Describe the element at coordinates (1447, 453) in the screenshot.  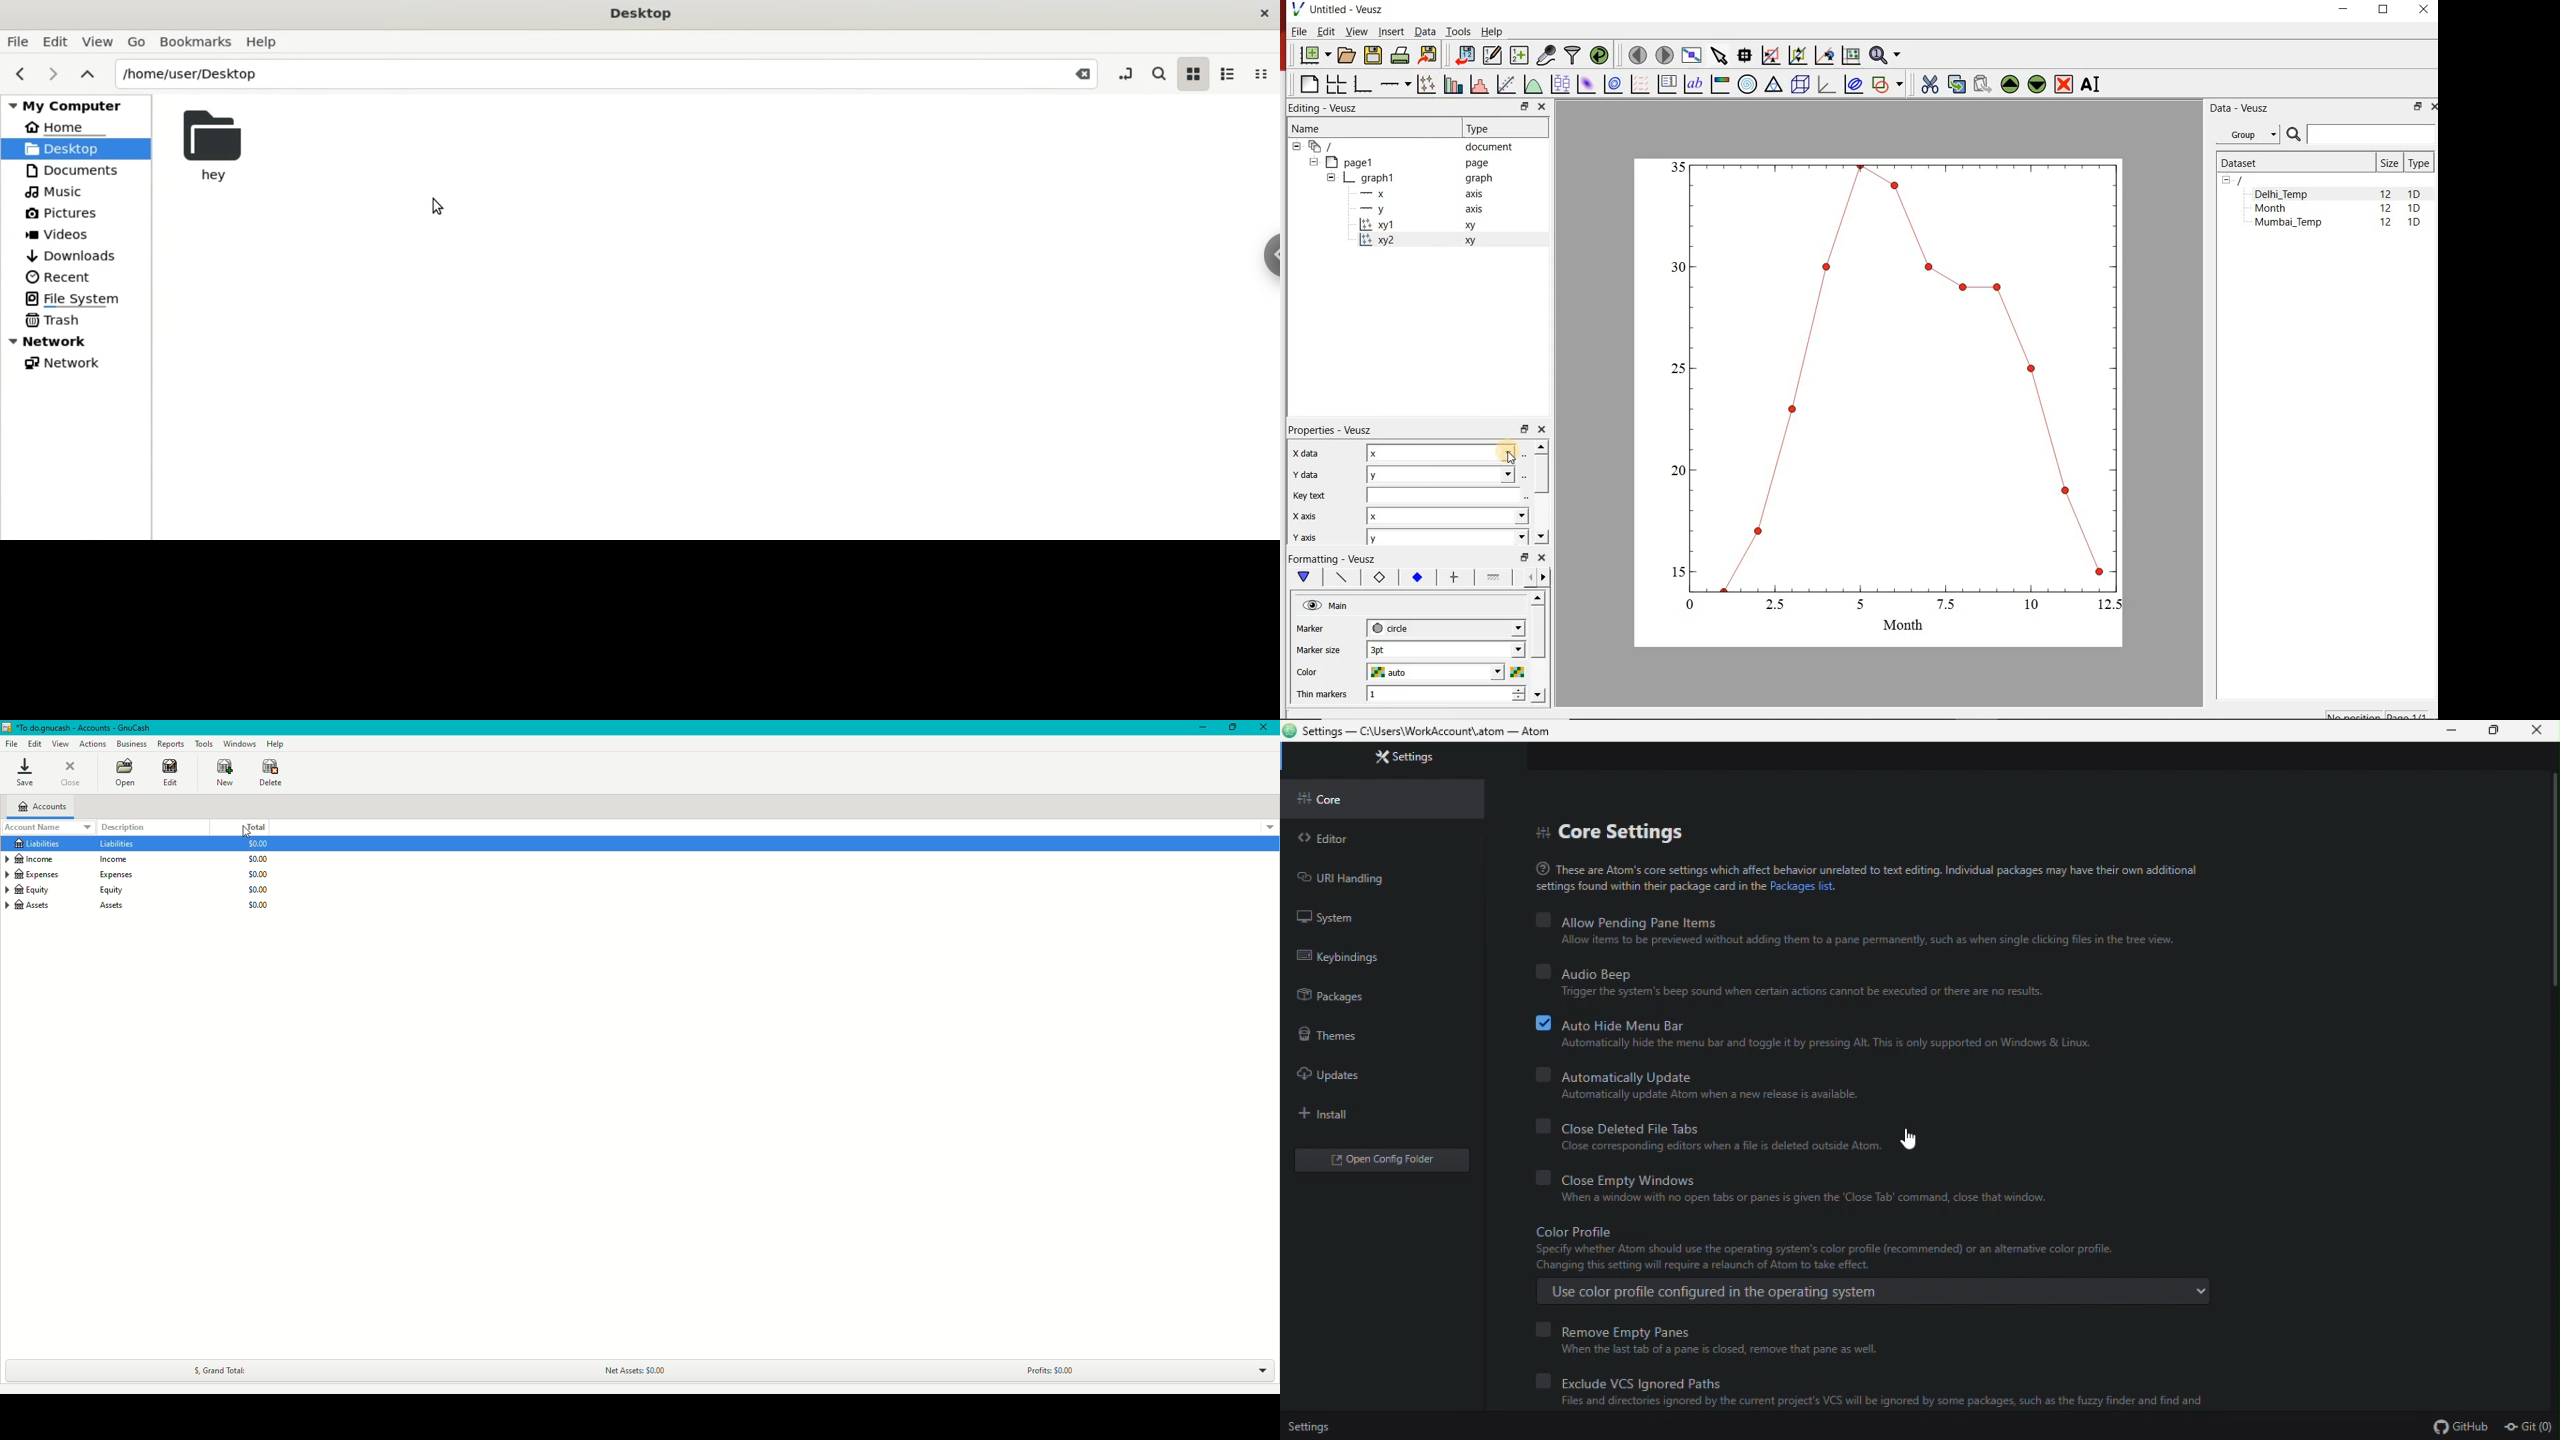
I see `x` at that location.